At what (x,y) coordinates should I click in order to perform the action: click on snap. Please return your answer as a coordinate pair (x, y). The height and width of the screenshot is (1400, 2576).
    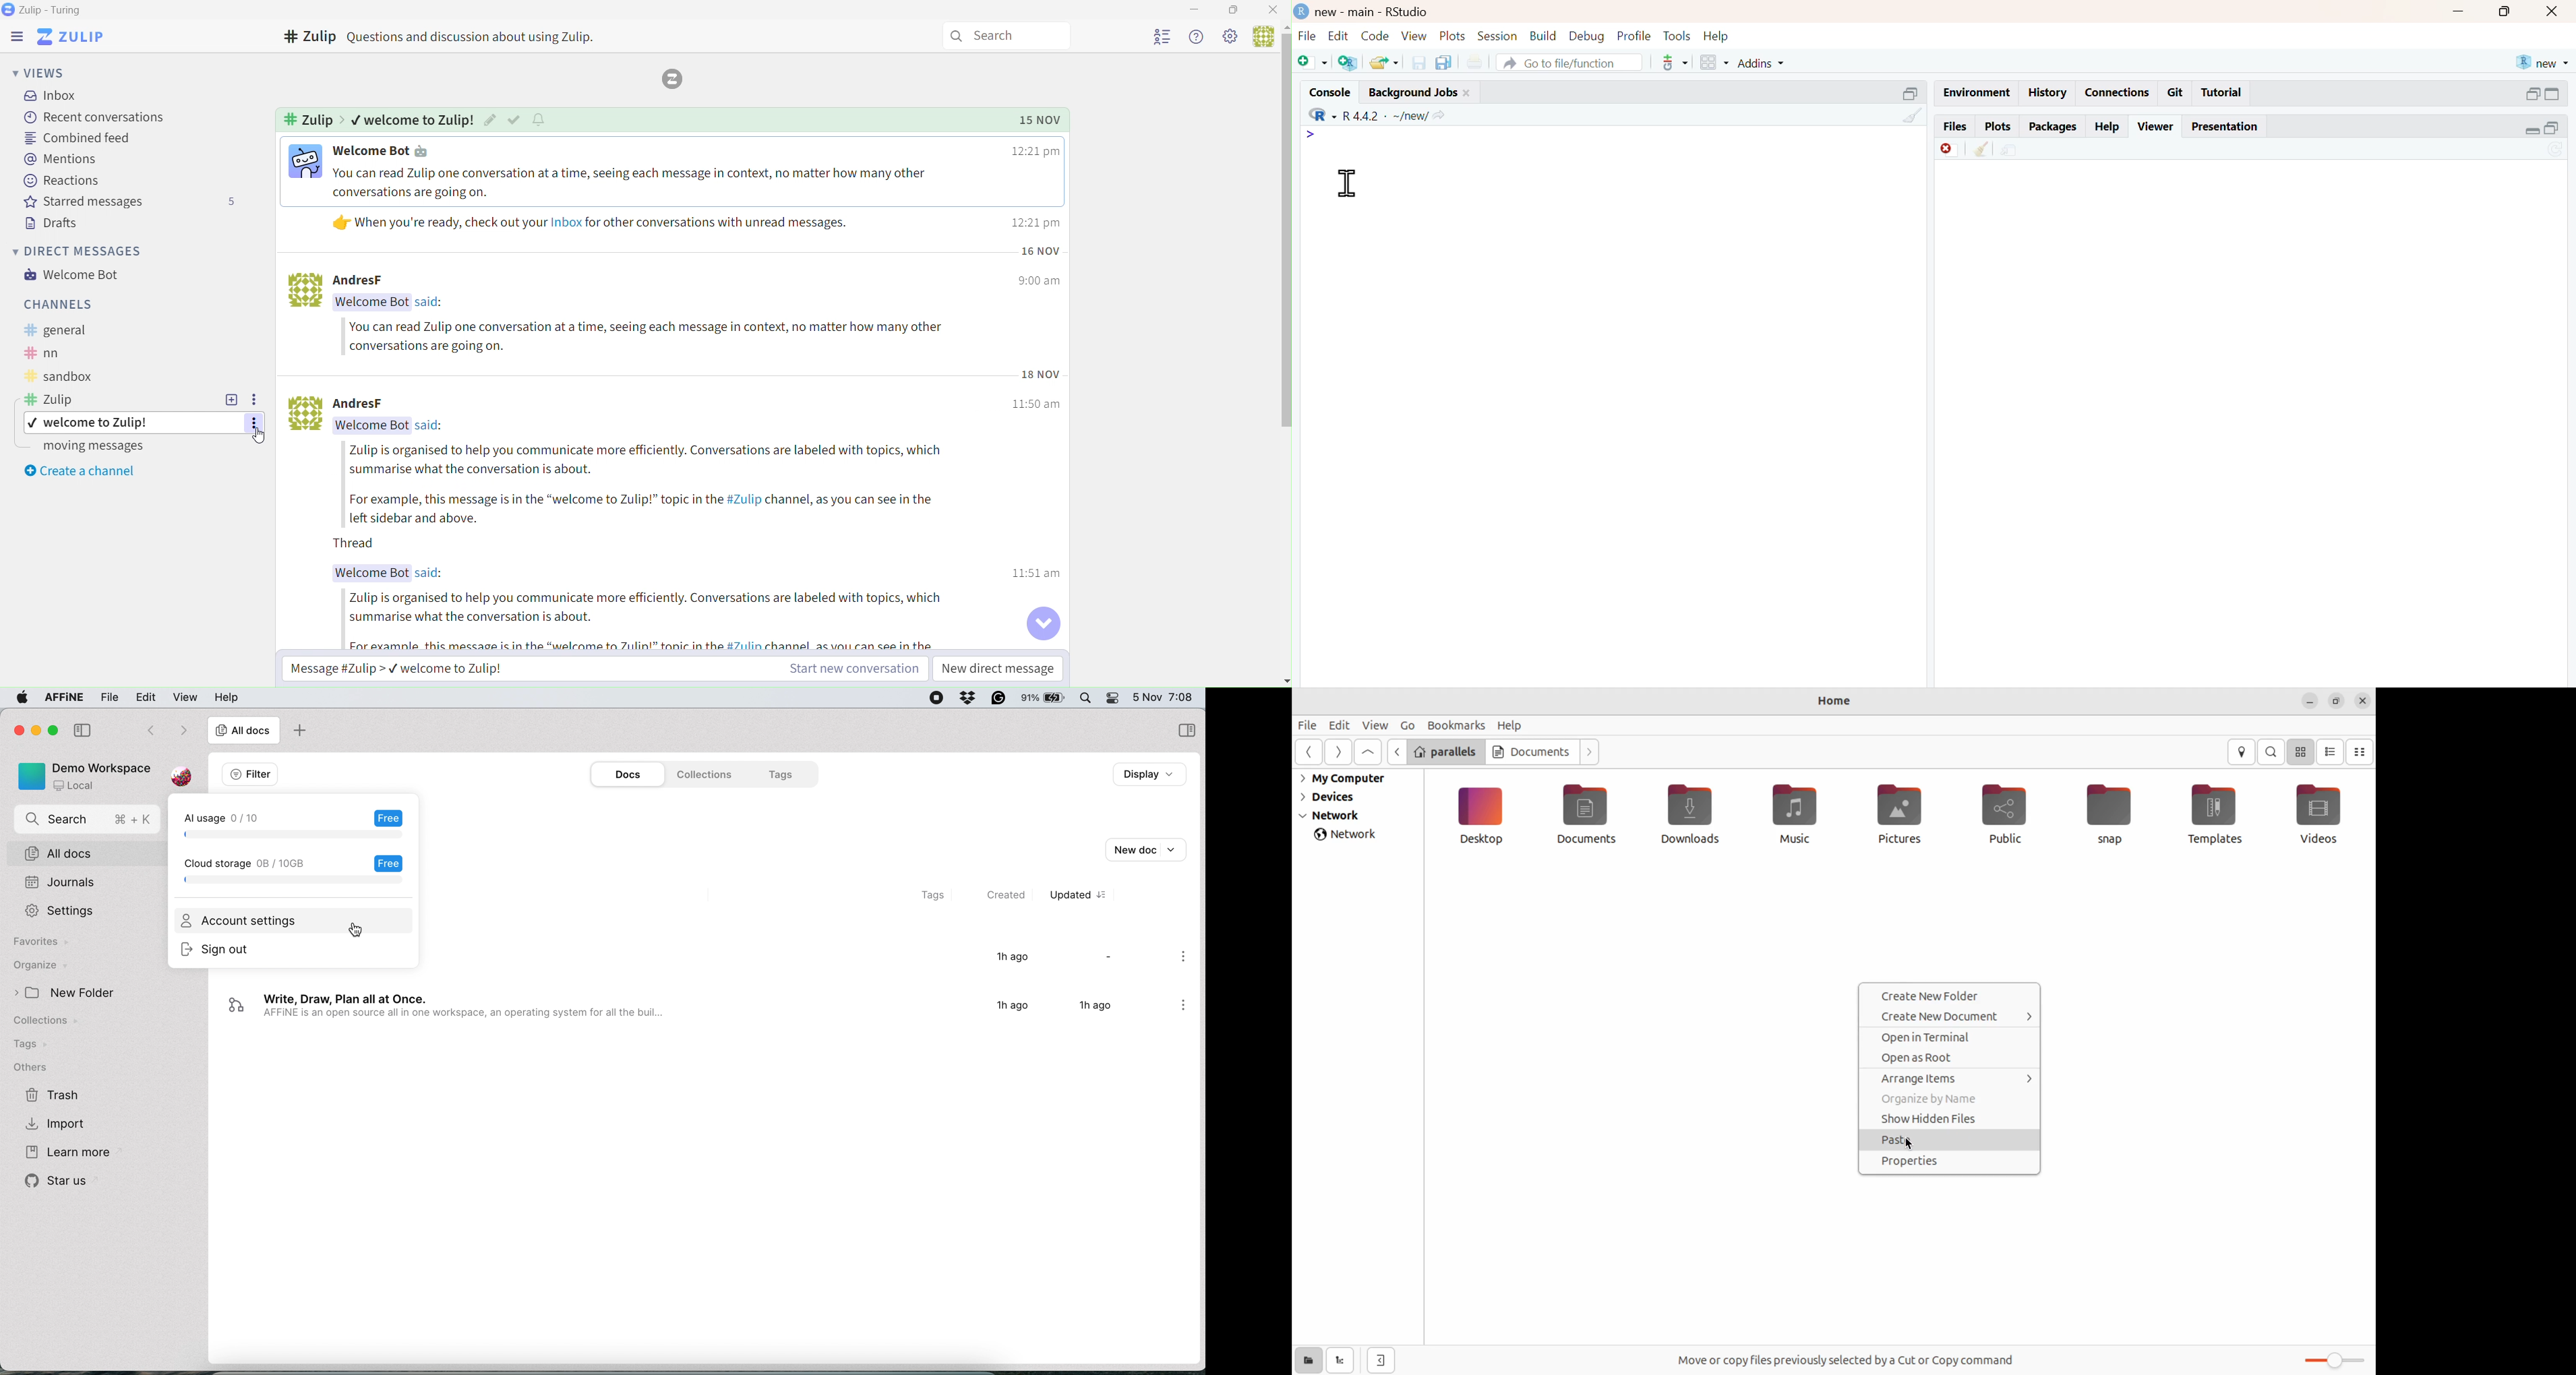
    Looking at the image, I should click on (2112, 815).